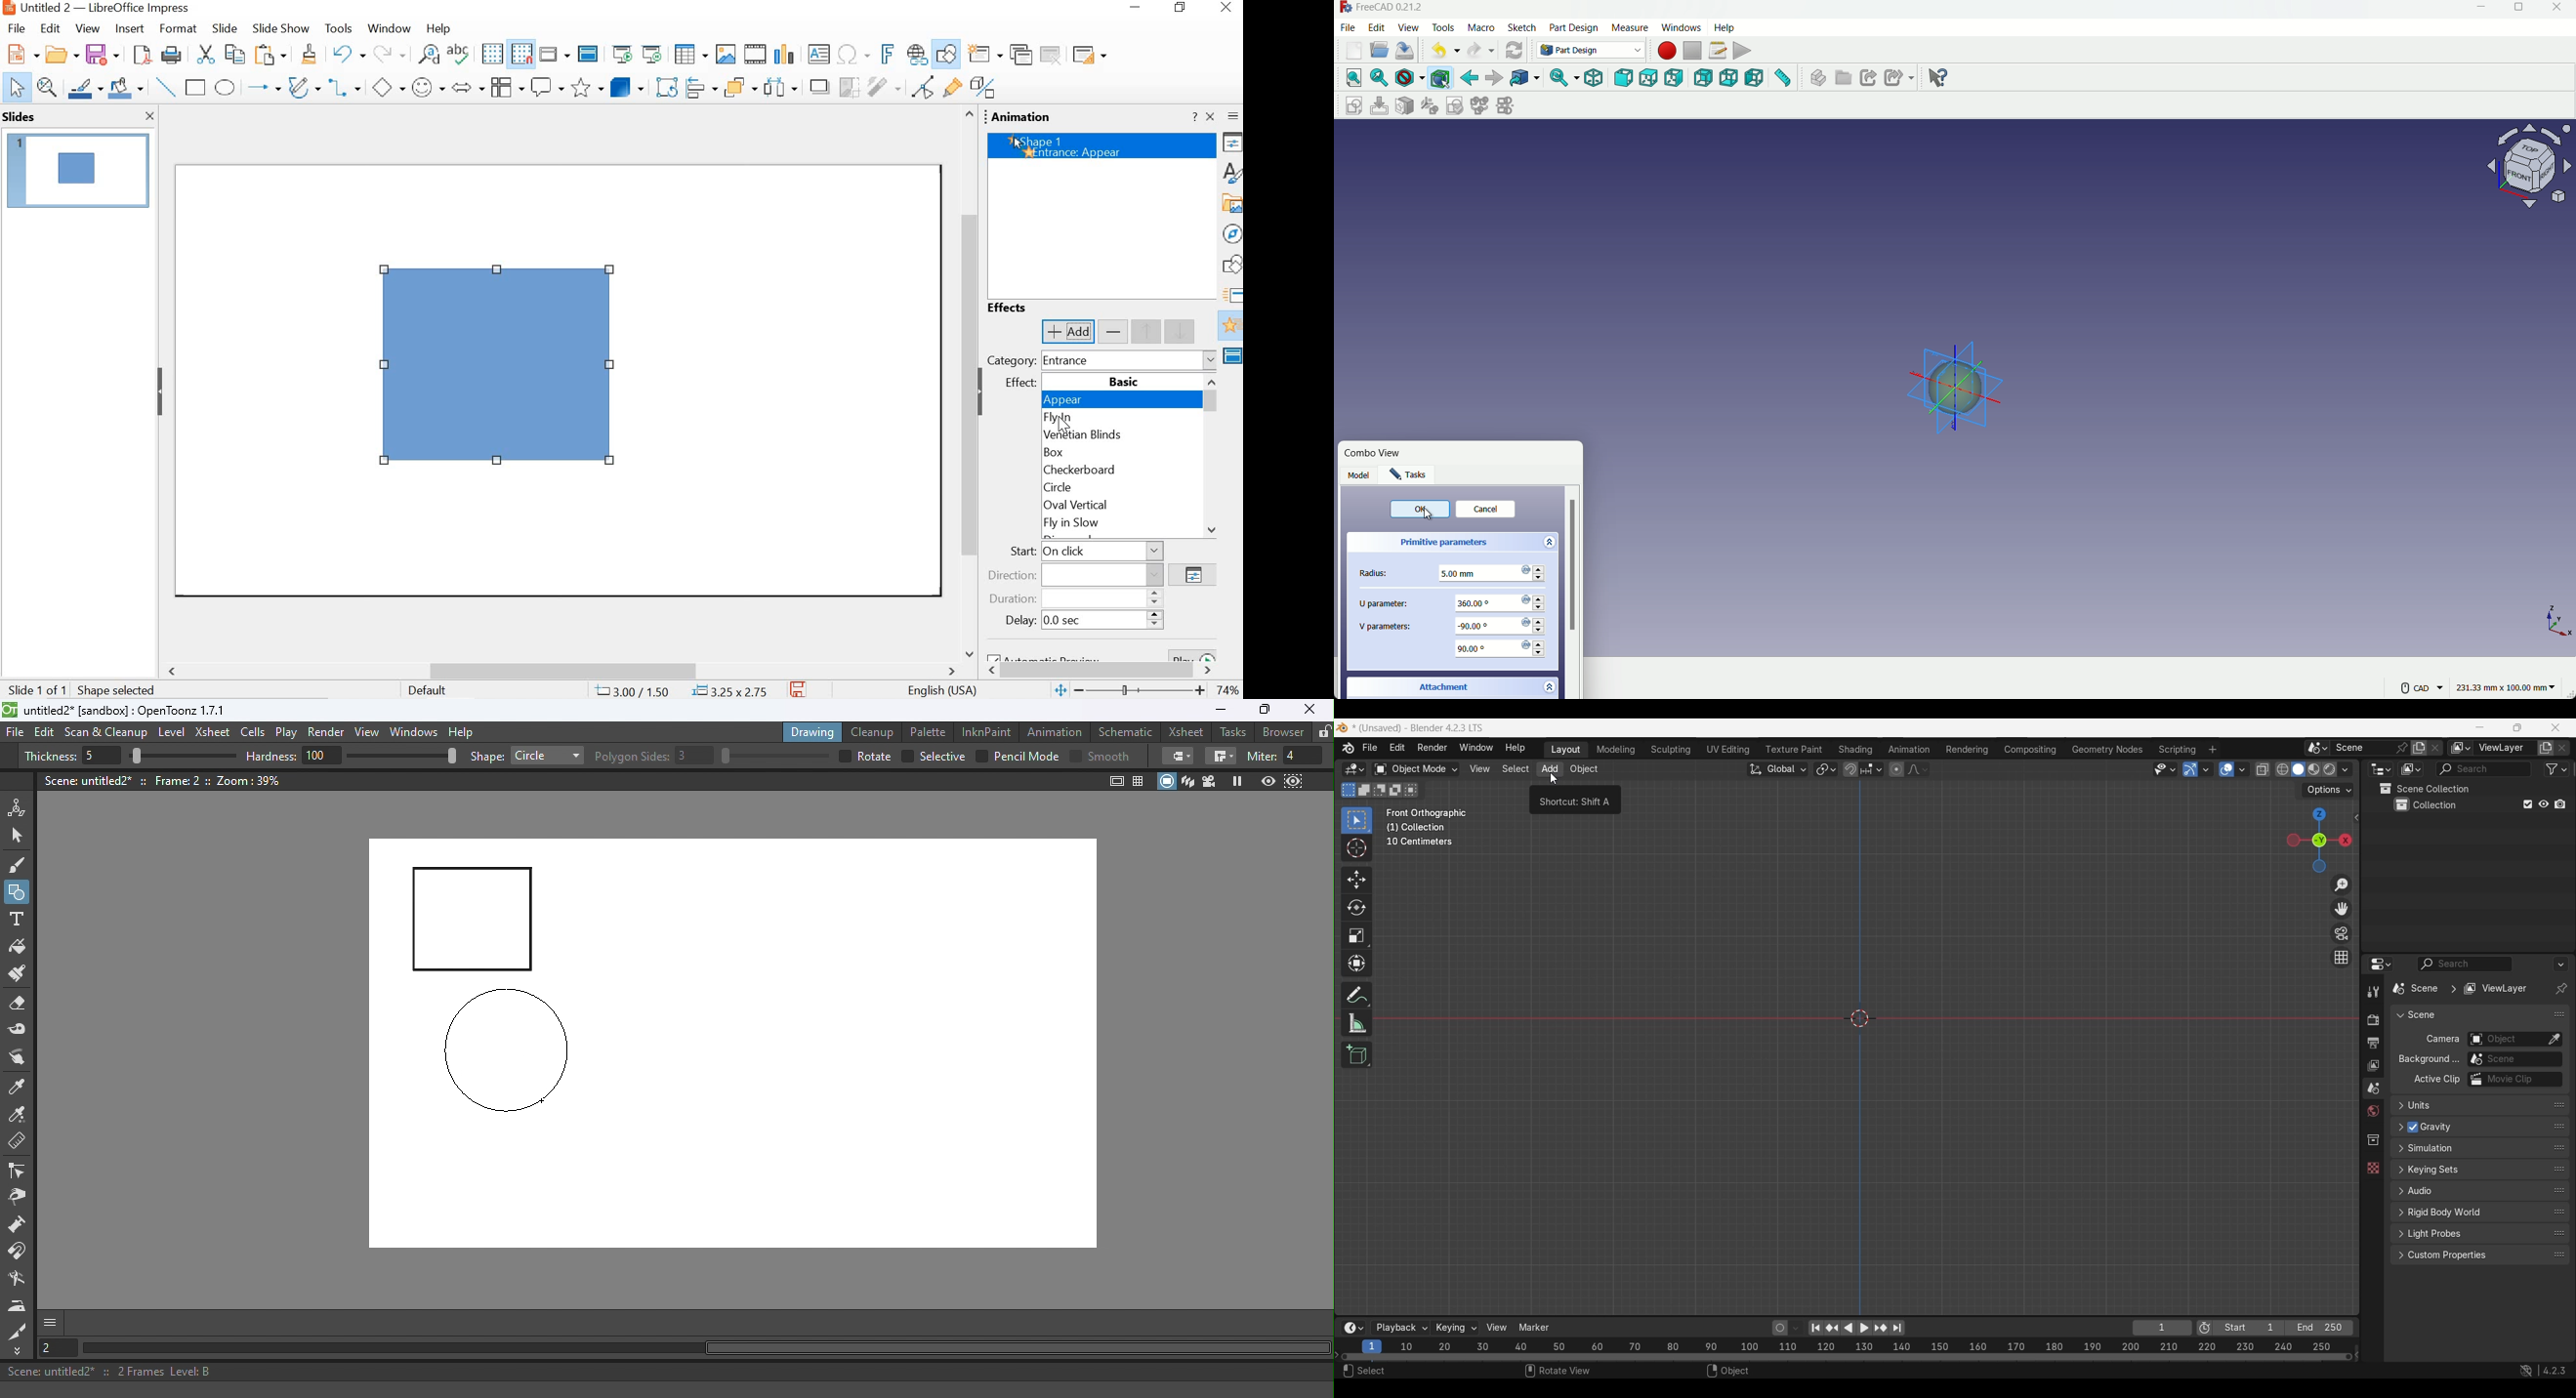 The height and width of the screenshot is (1400, 2576). What do you see at coordinates (16, 29) in the screenshot?
I see `file` at bounding box center [16, 29].